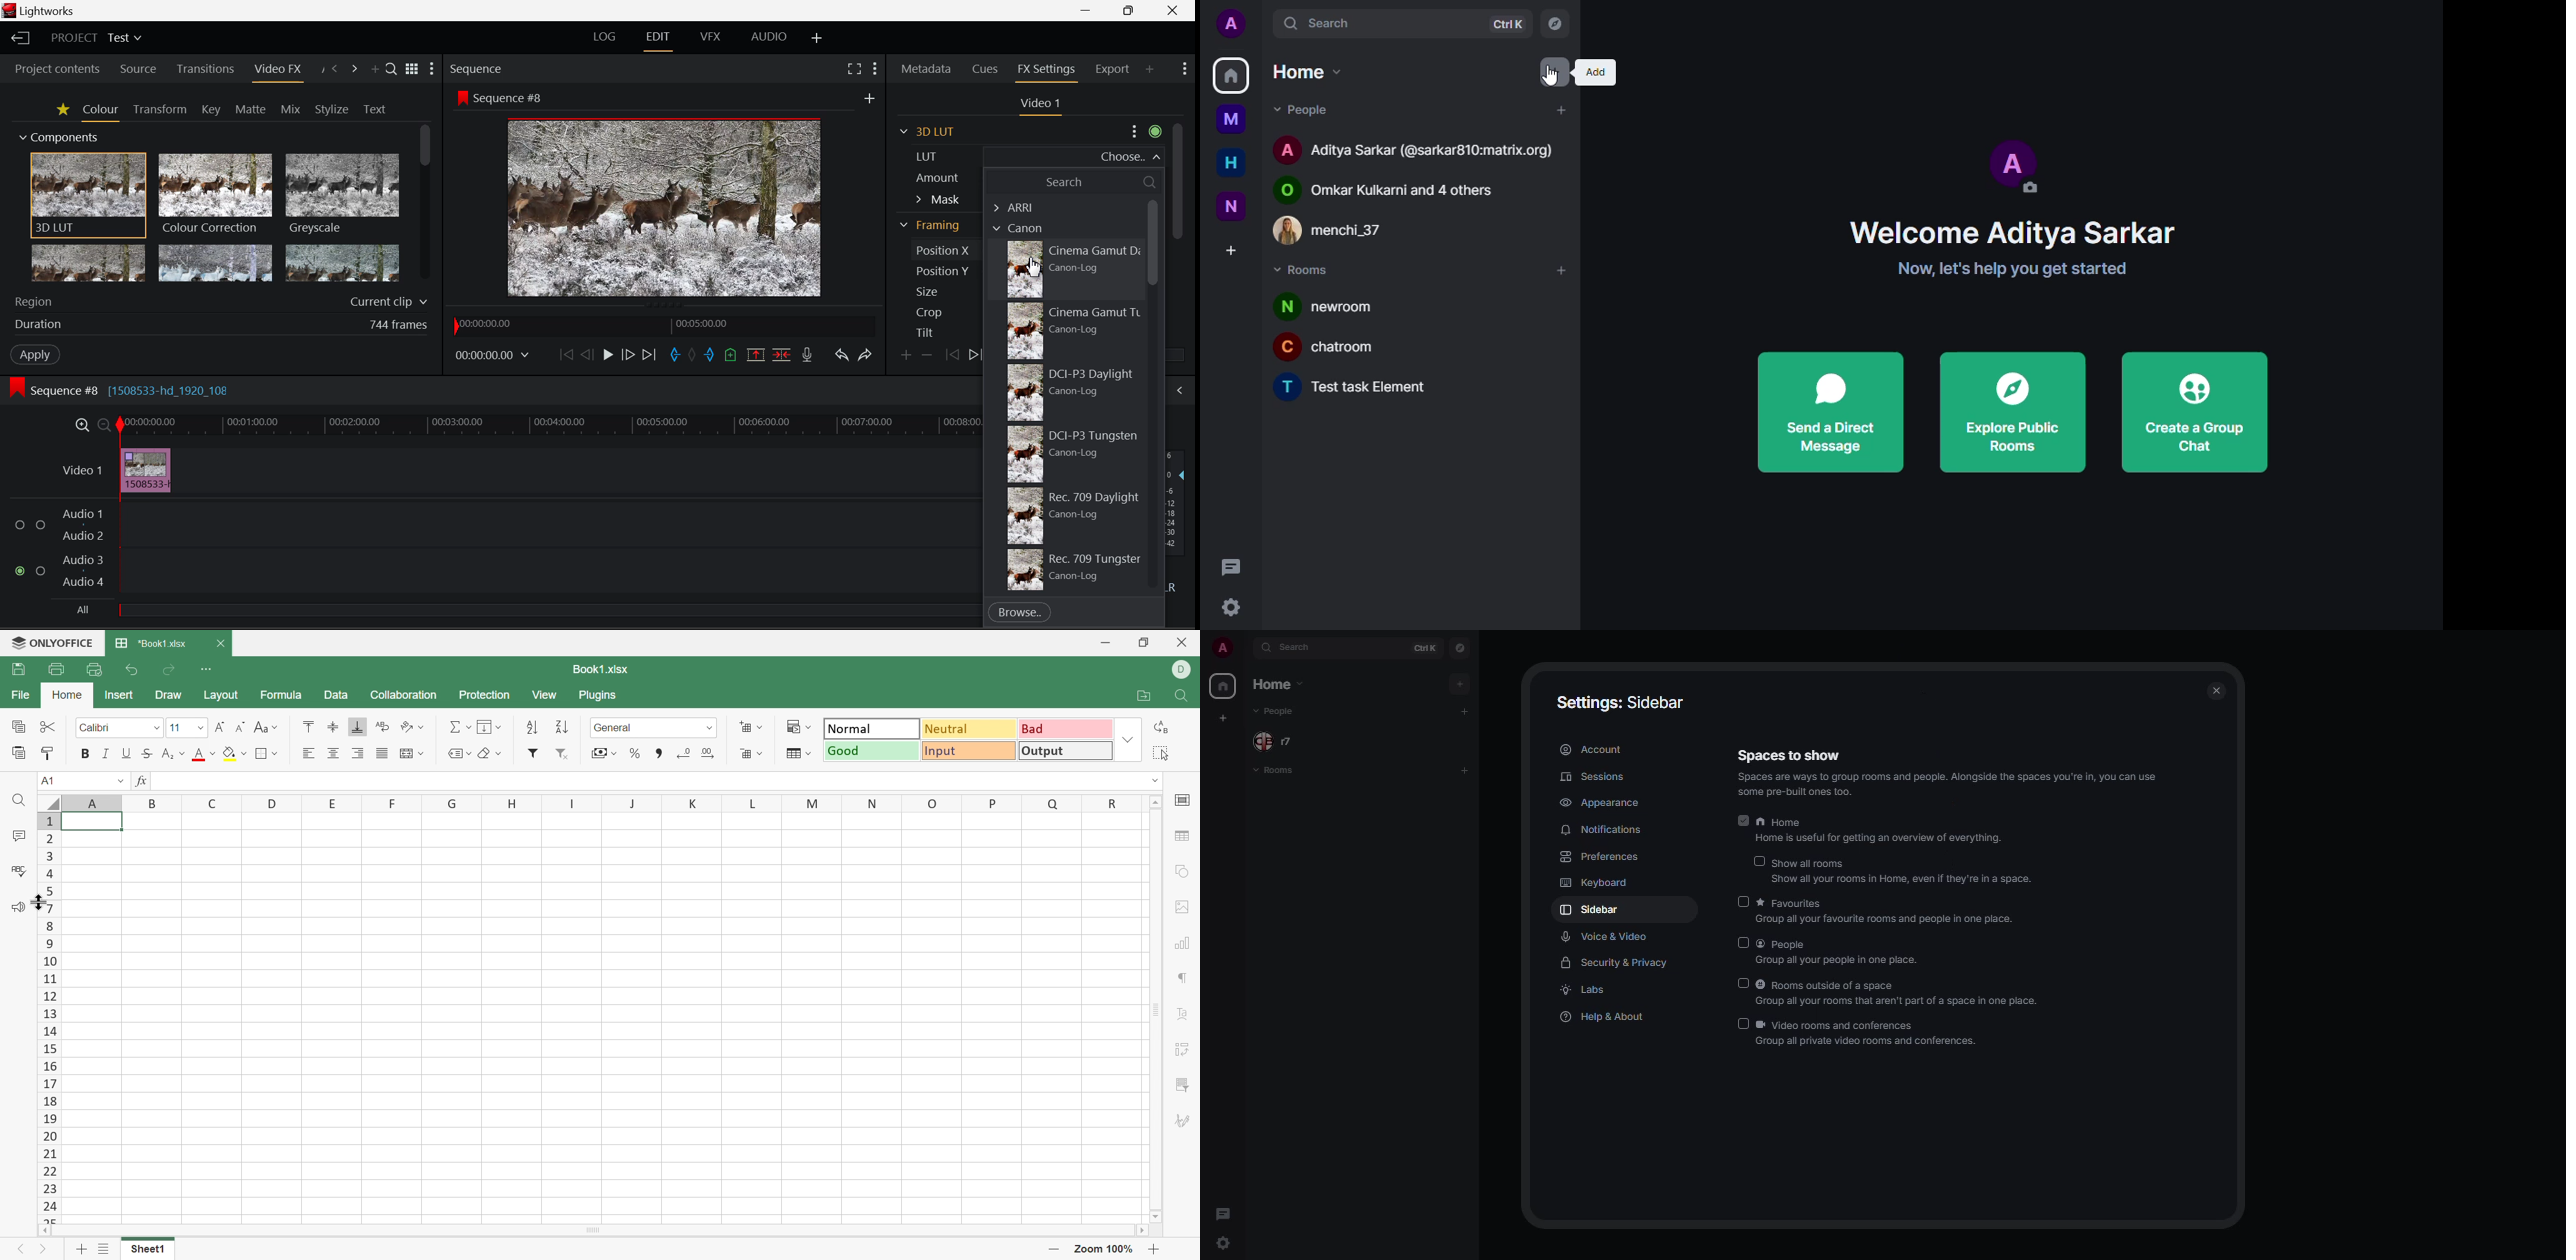 The height and width of the screenshot is (1260, 2576). What do you see at coordinates (1156, 1011) in the screenshot?
I see `Scroll Bar` at bounding box center [1156, 1011].